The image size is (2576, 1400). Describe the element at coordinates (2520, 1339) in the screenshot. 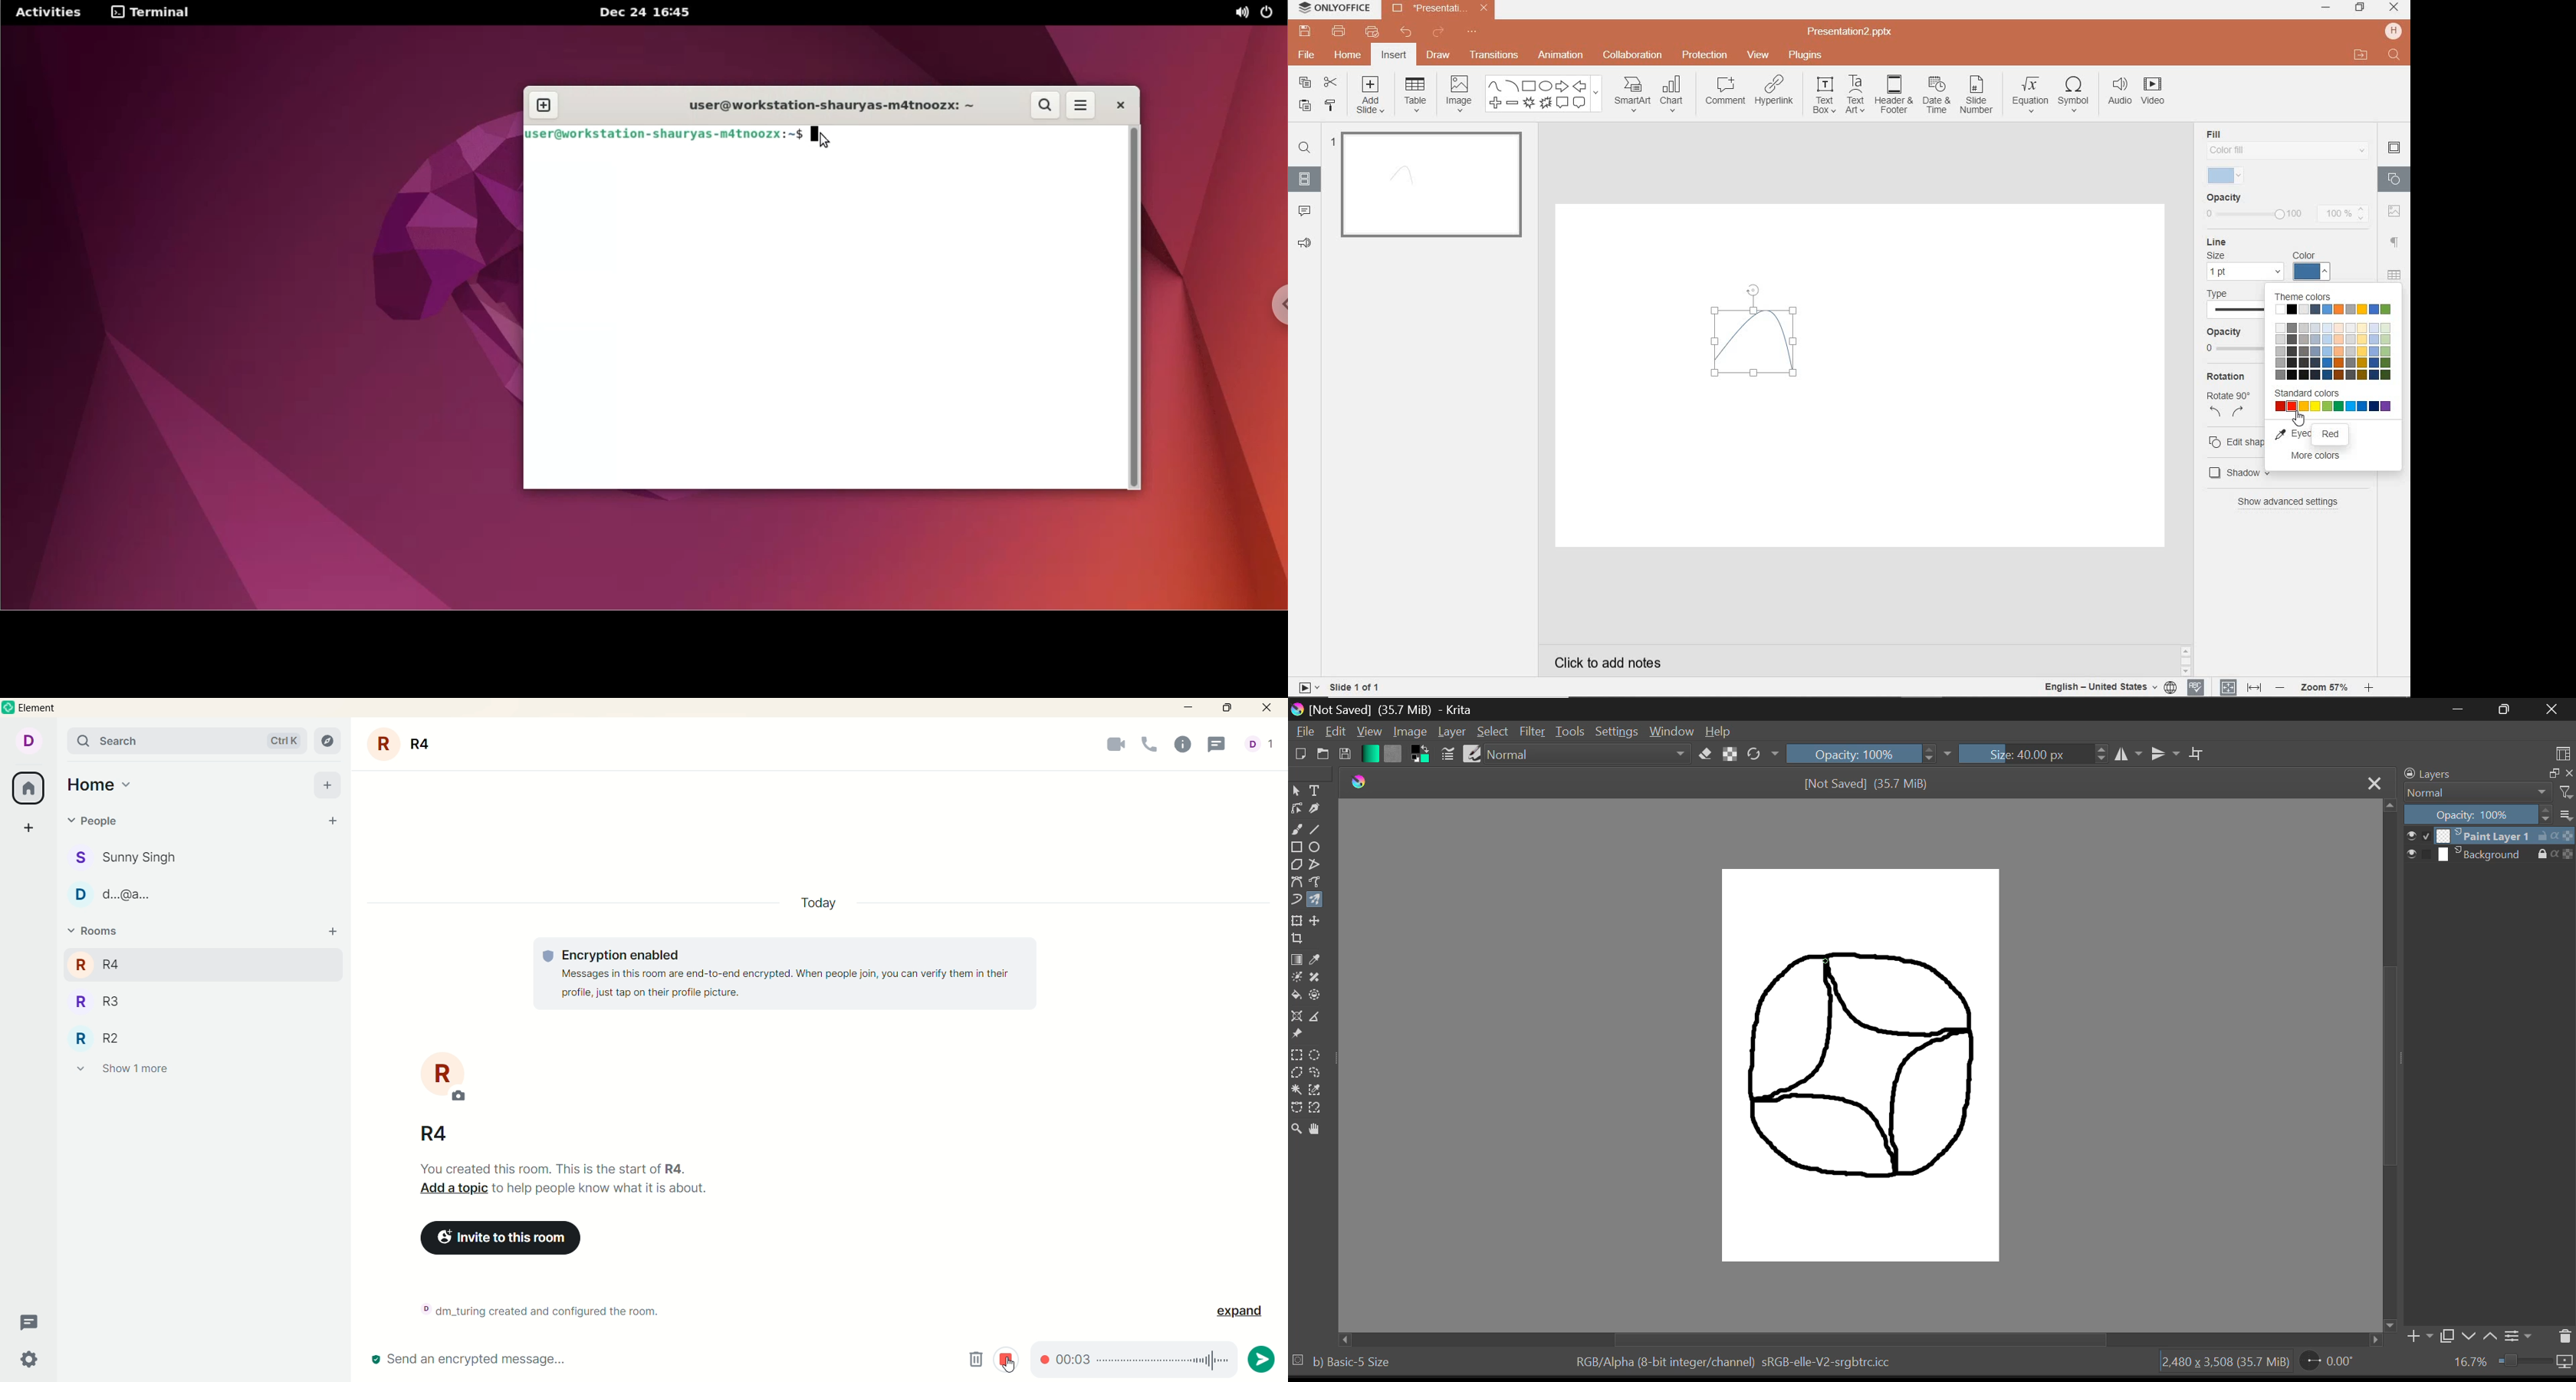

I see `Settings` at that location.